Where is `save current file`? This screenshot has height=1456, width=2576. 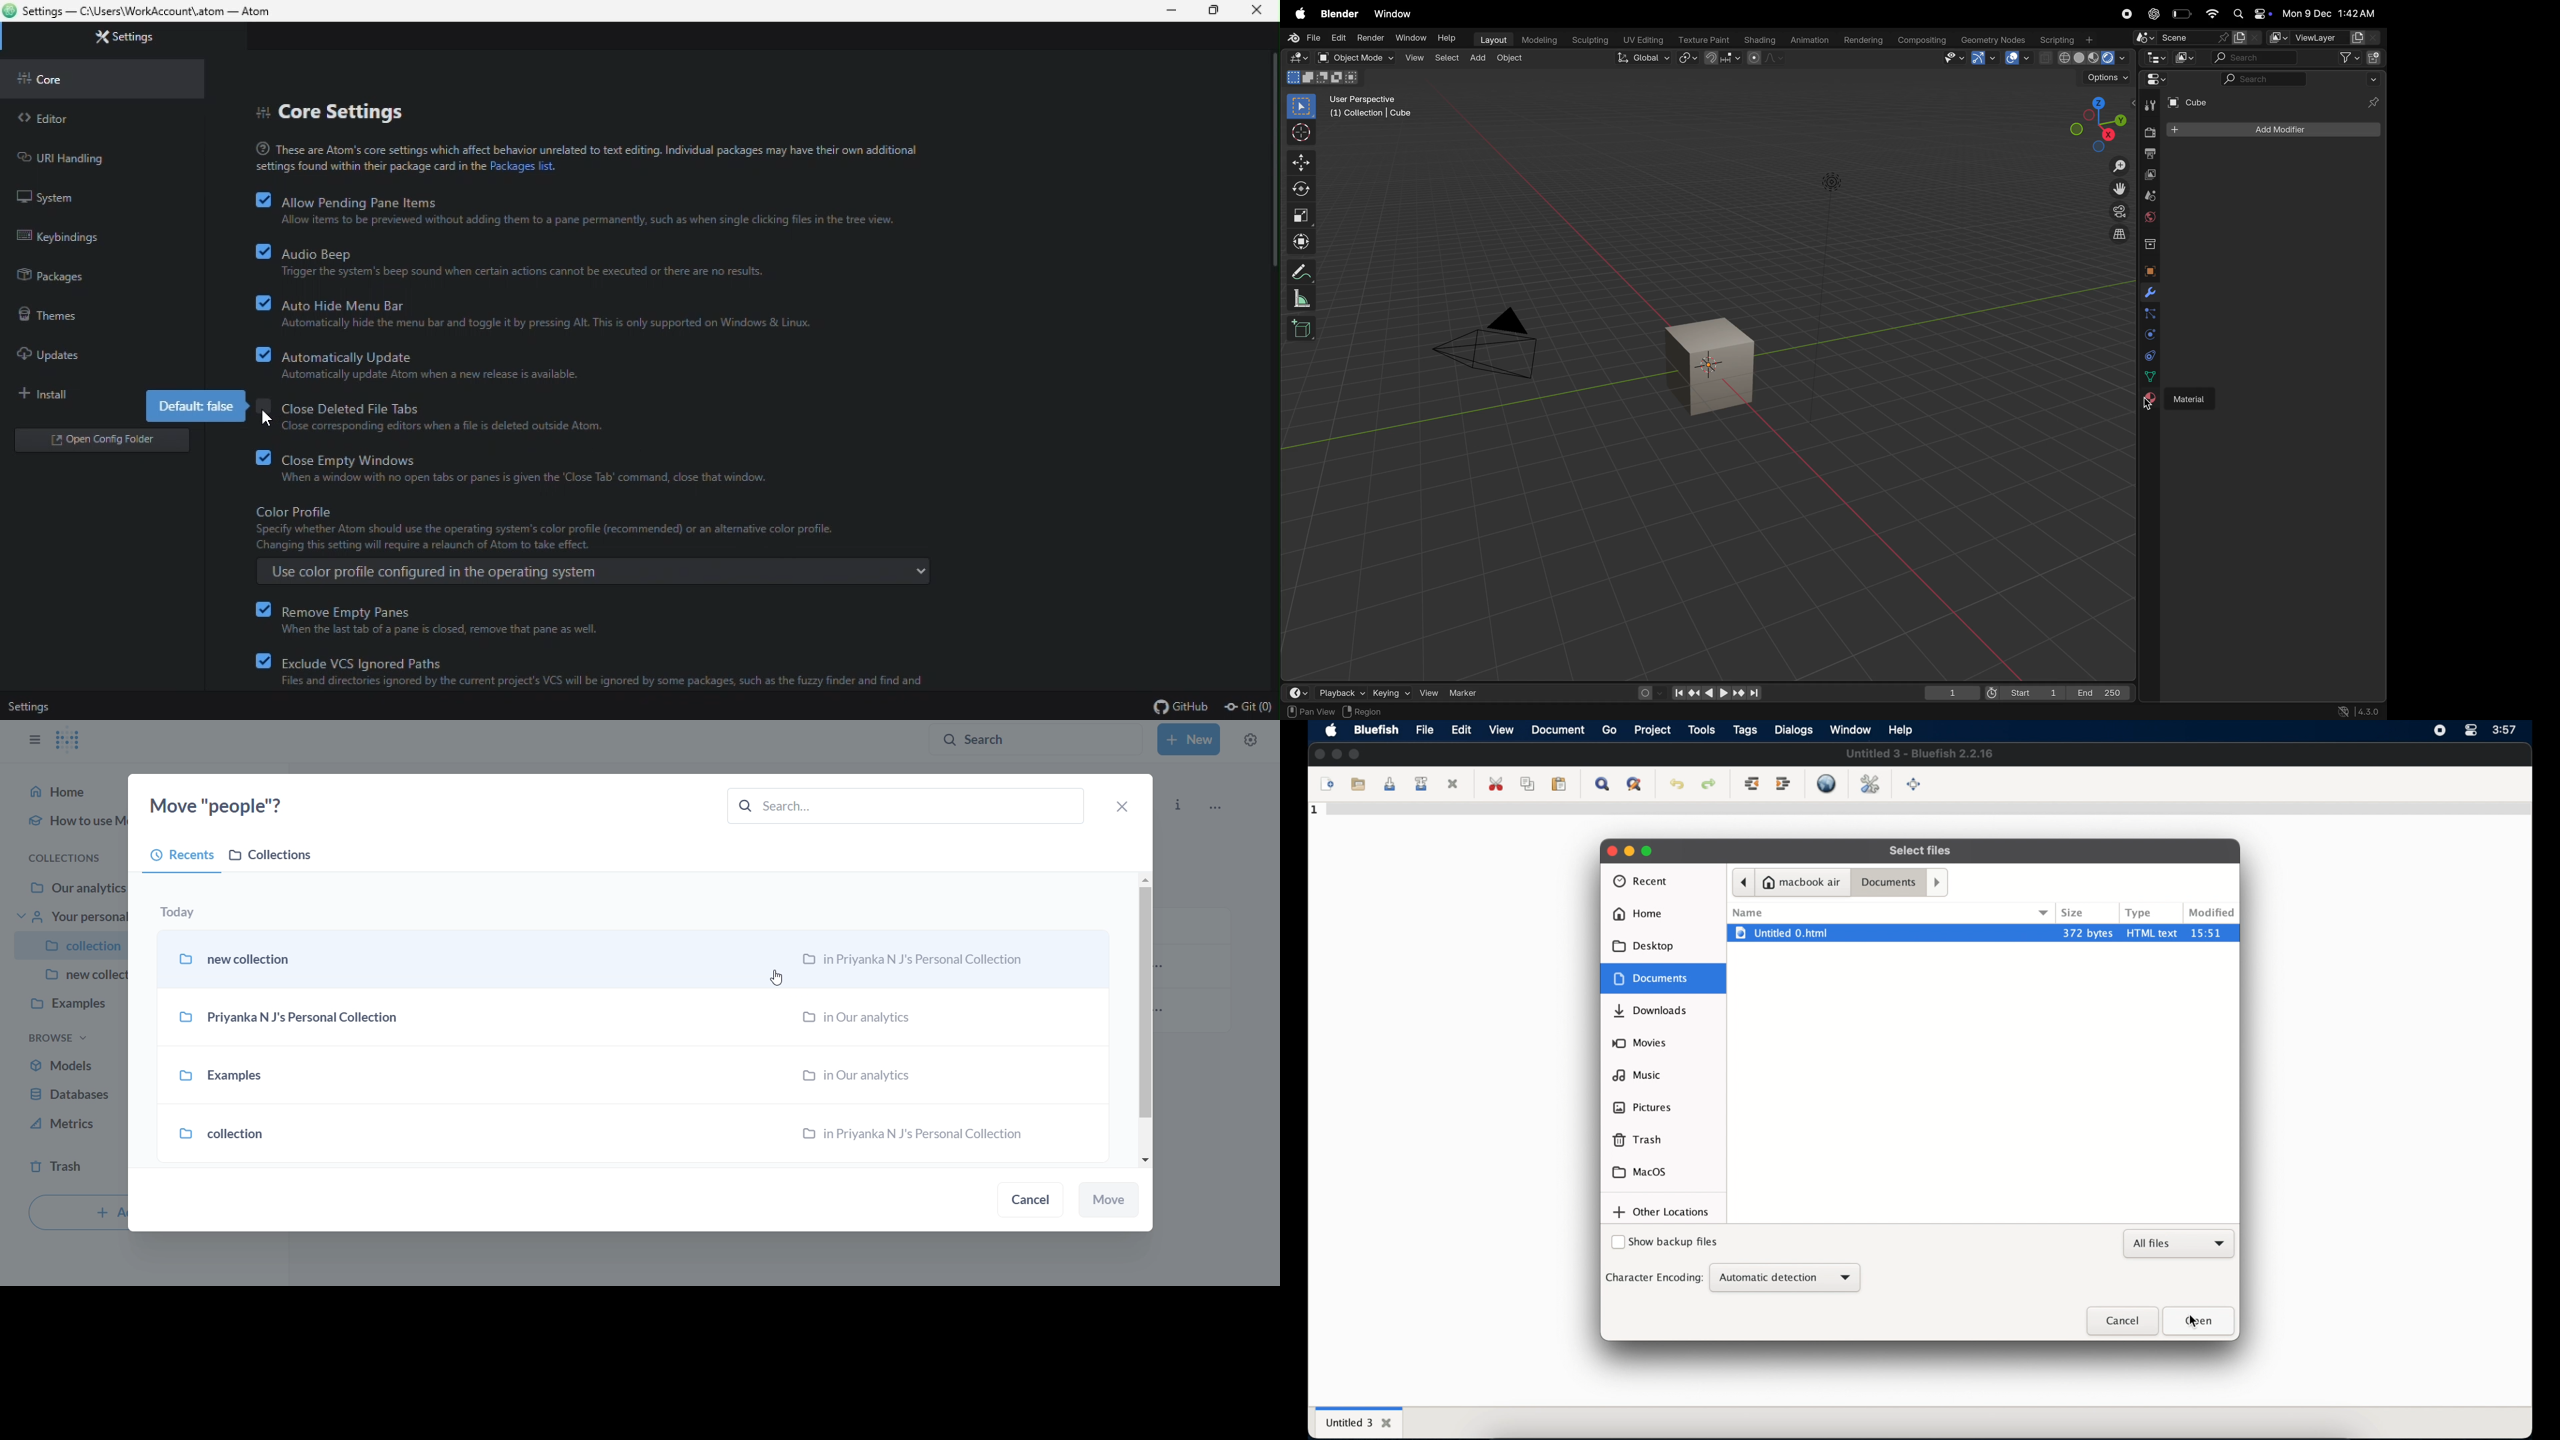
save current file is located at coordinates (1389, 785).